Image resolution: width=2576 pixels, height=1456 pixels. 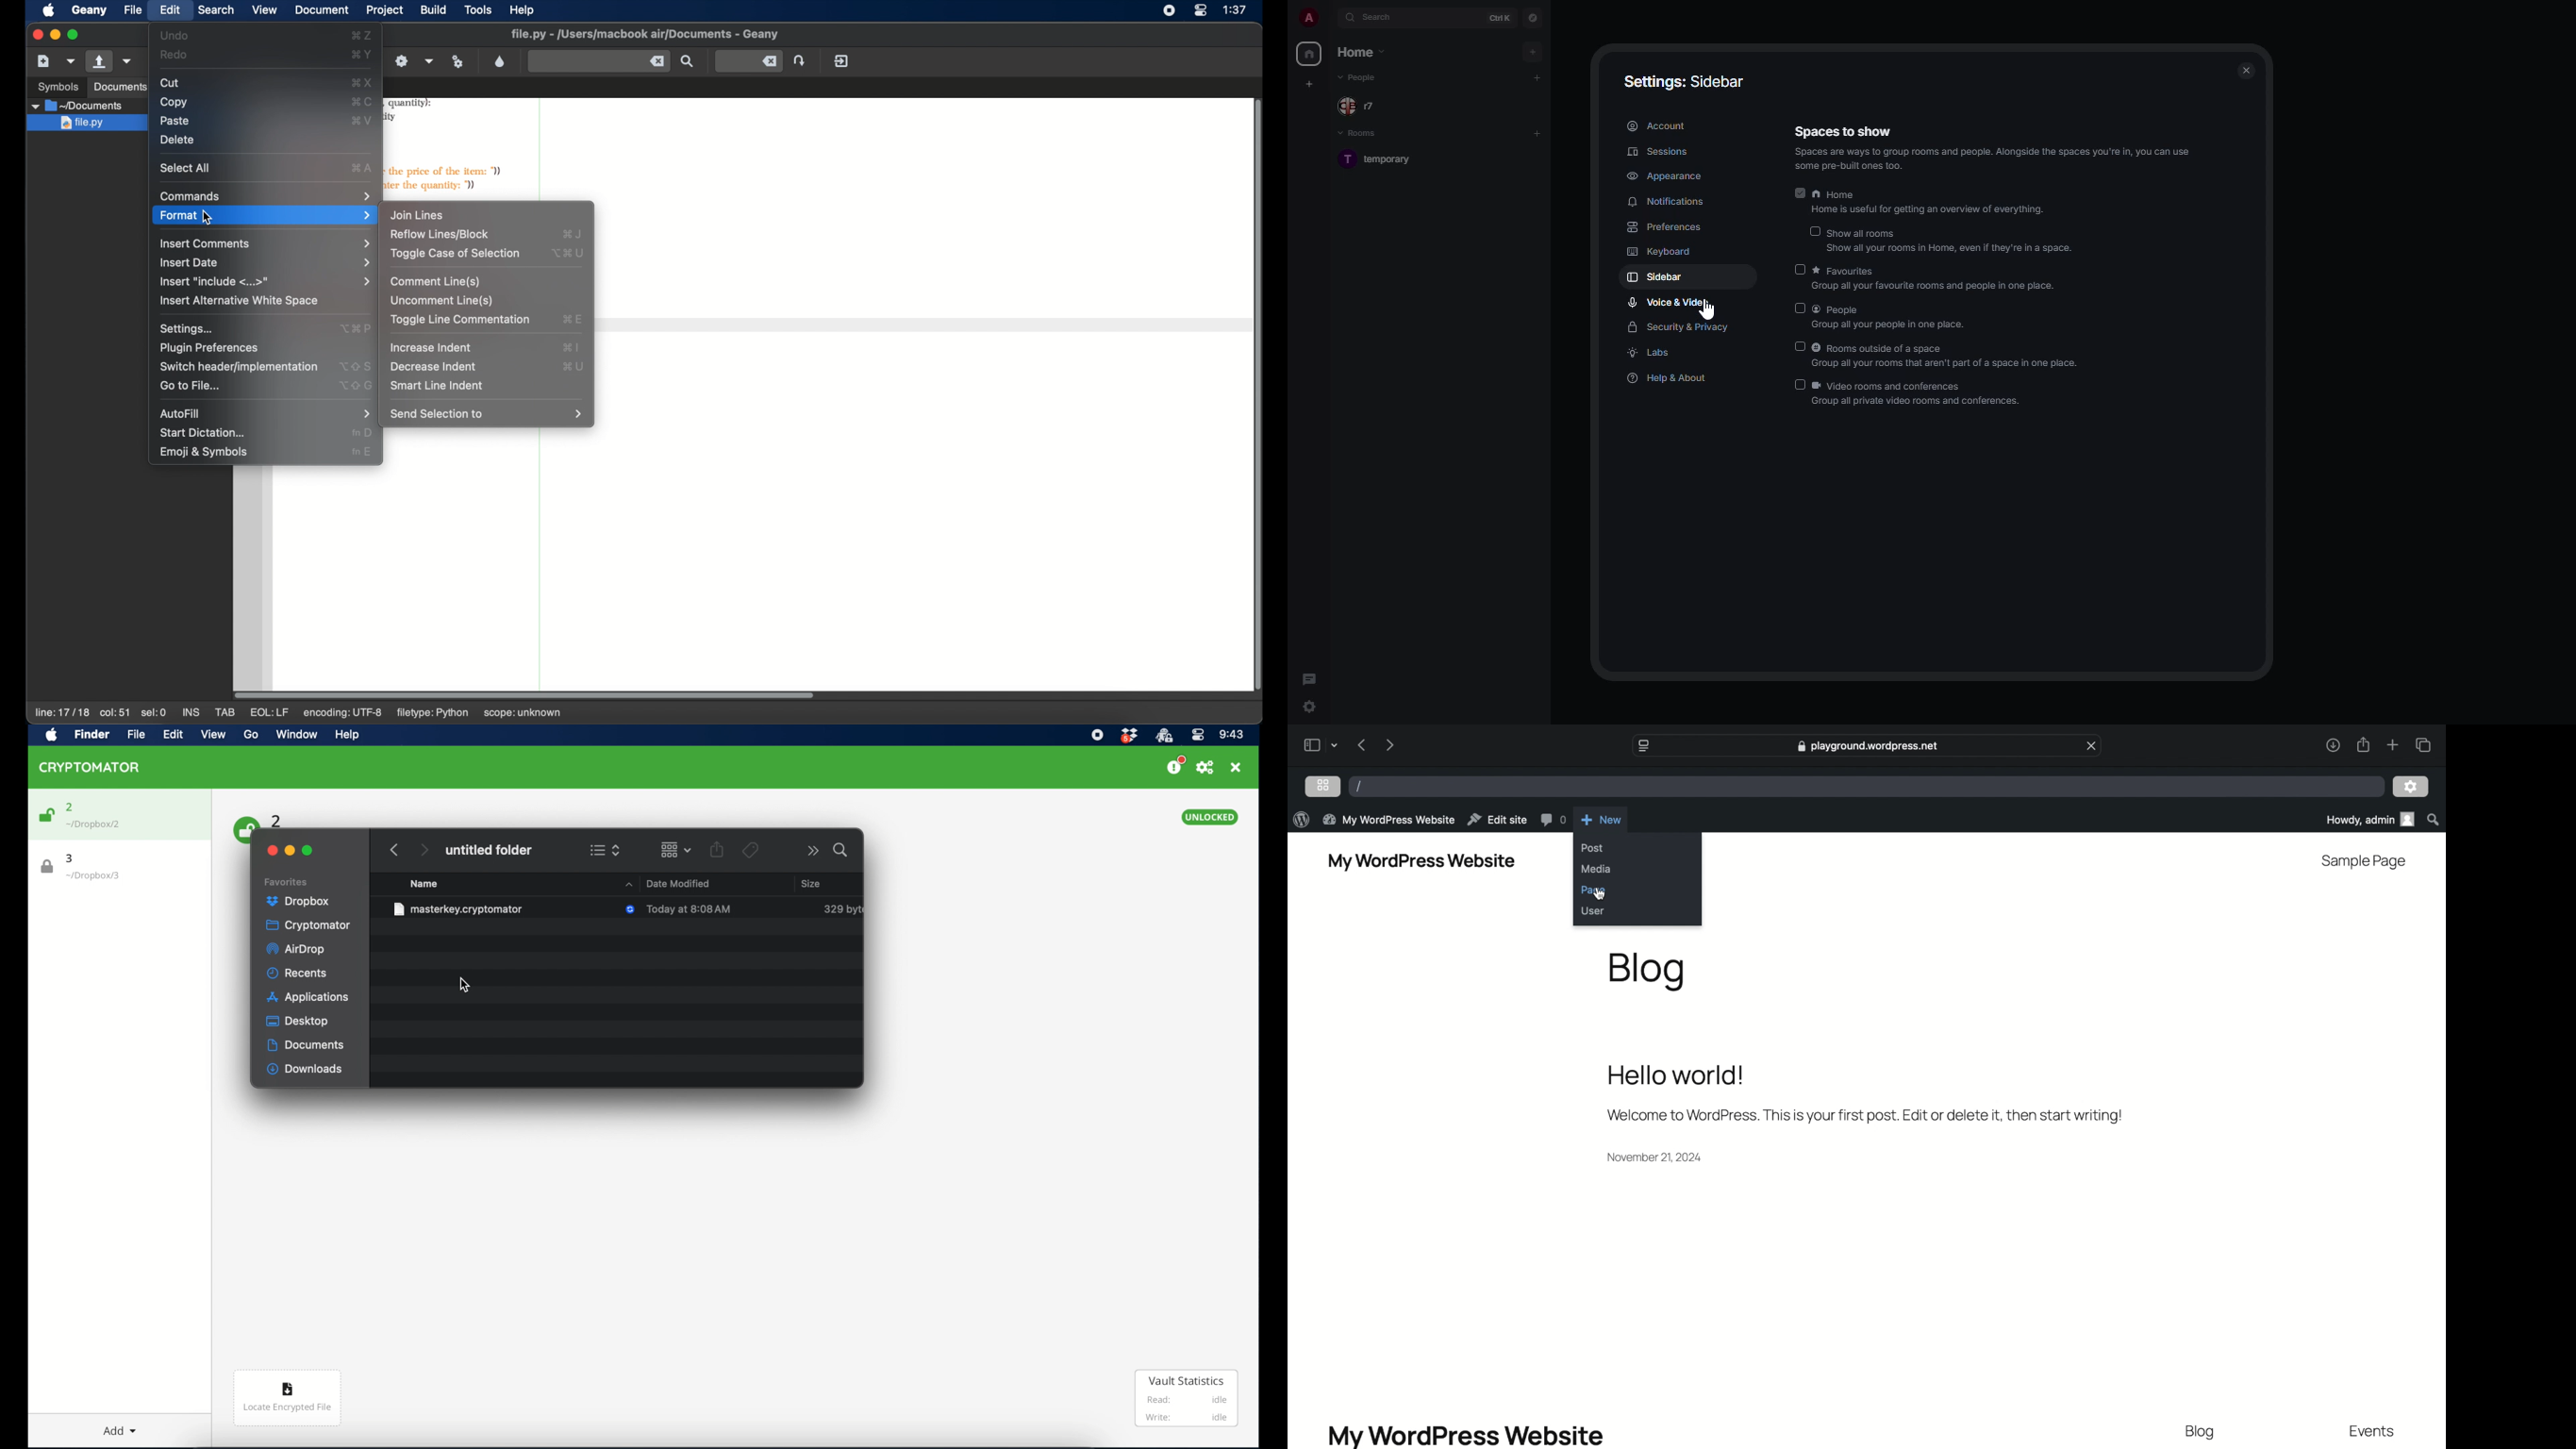 I want to click on rooms outside of a space, so click(x=1938, y=347).